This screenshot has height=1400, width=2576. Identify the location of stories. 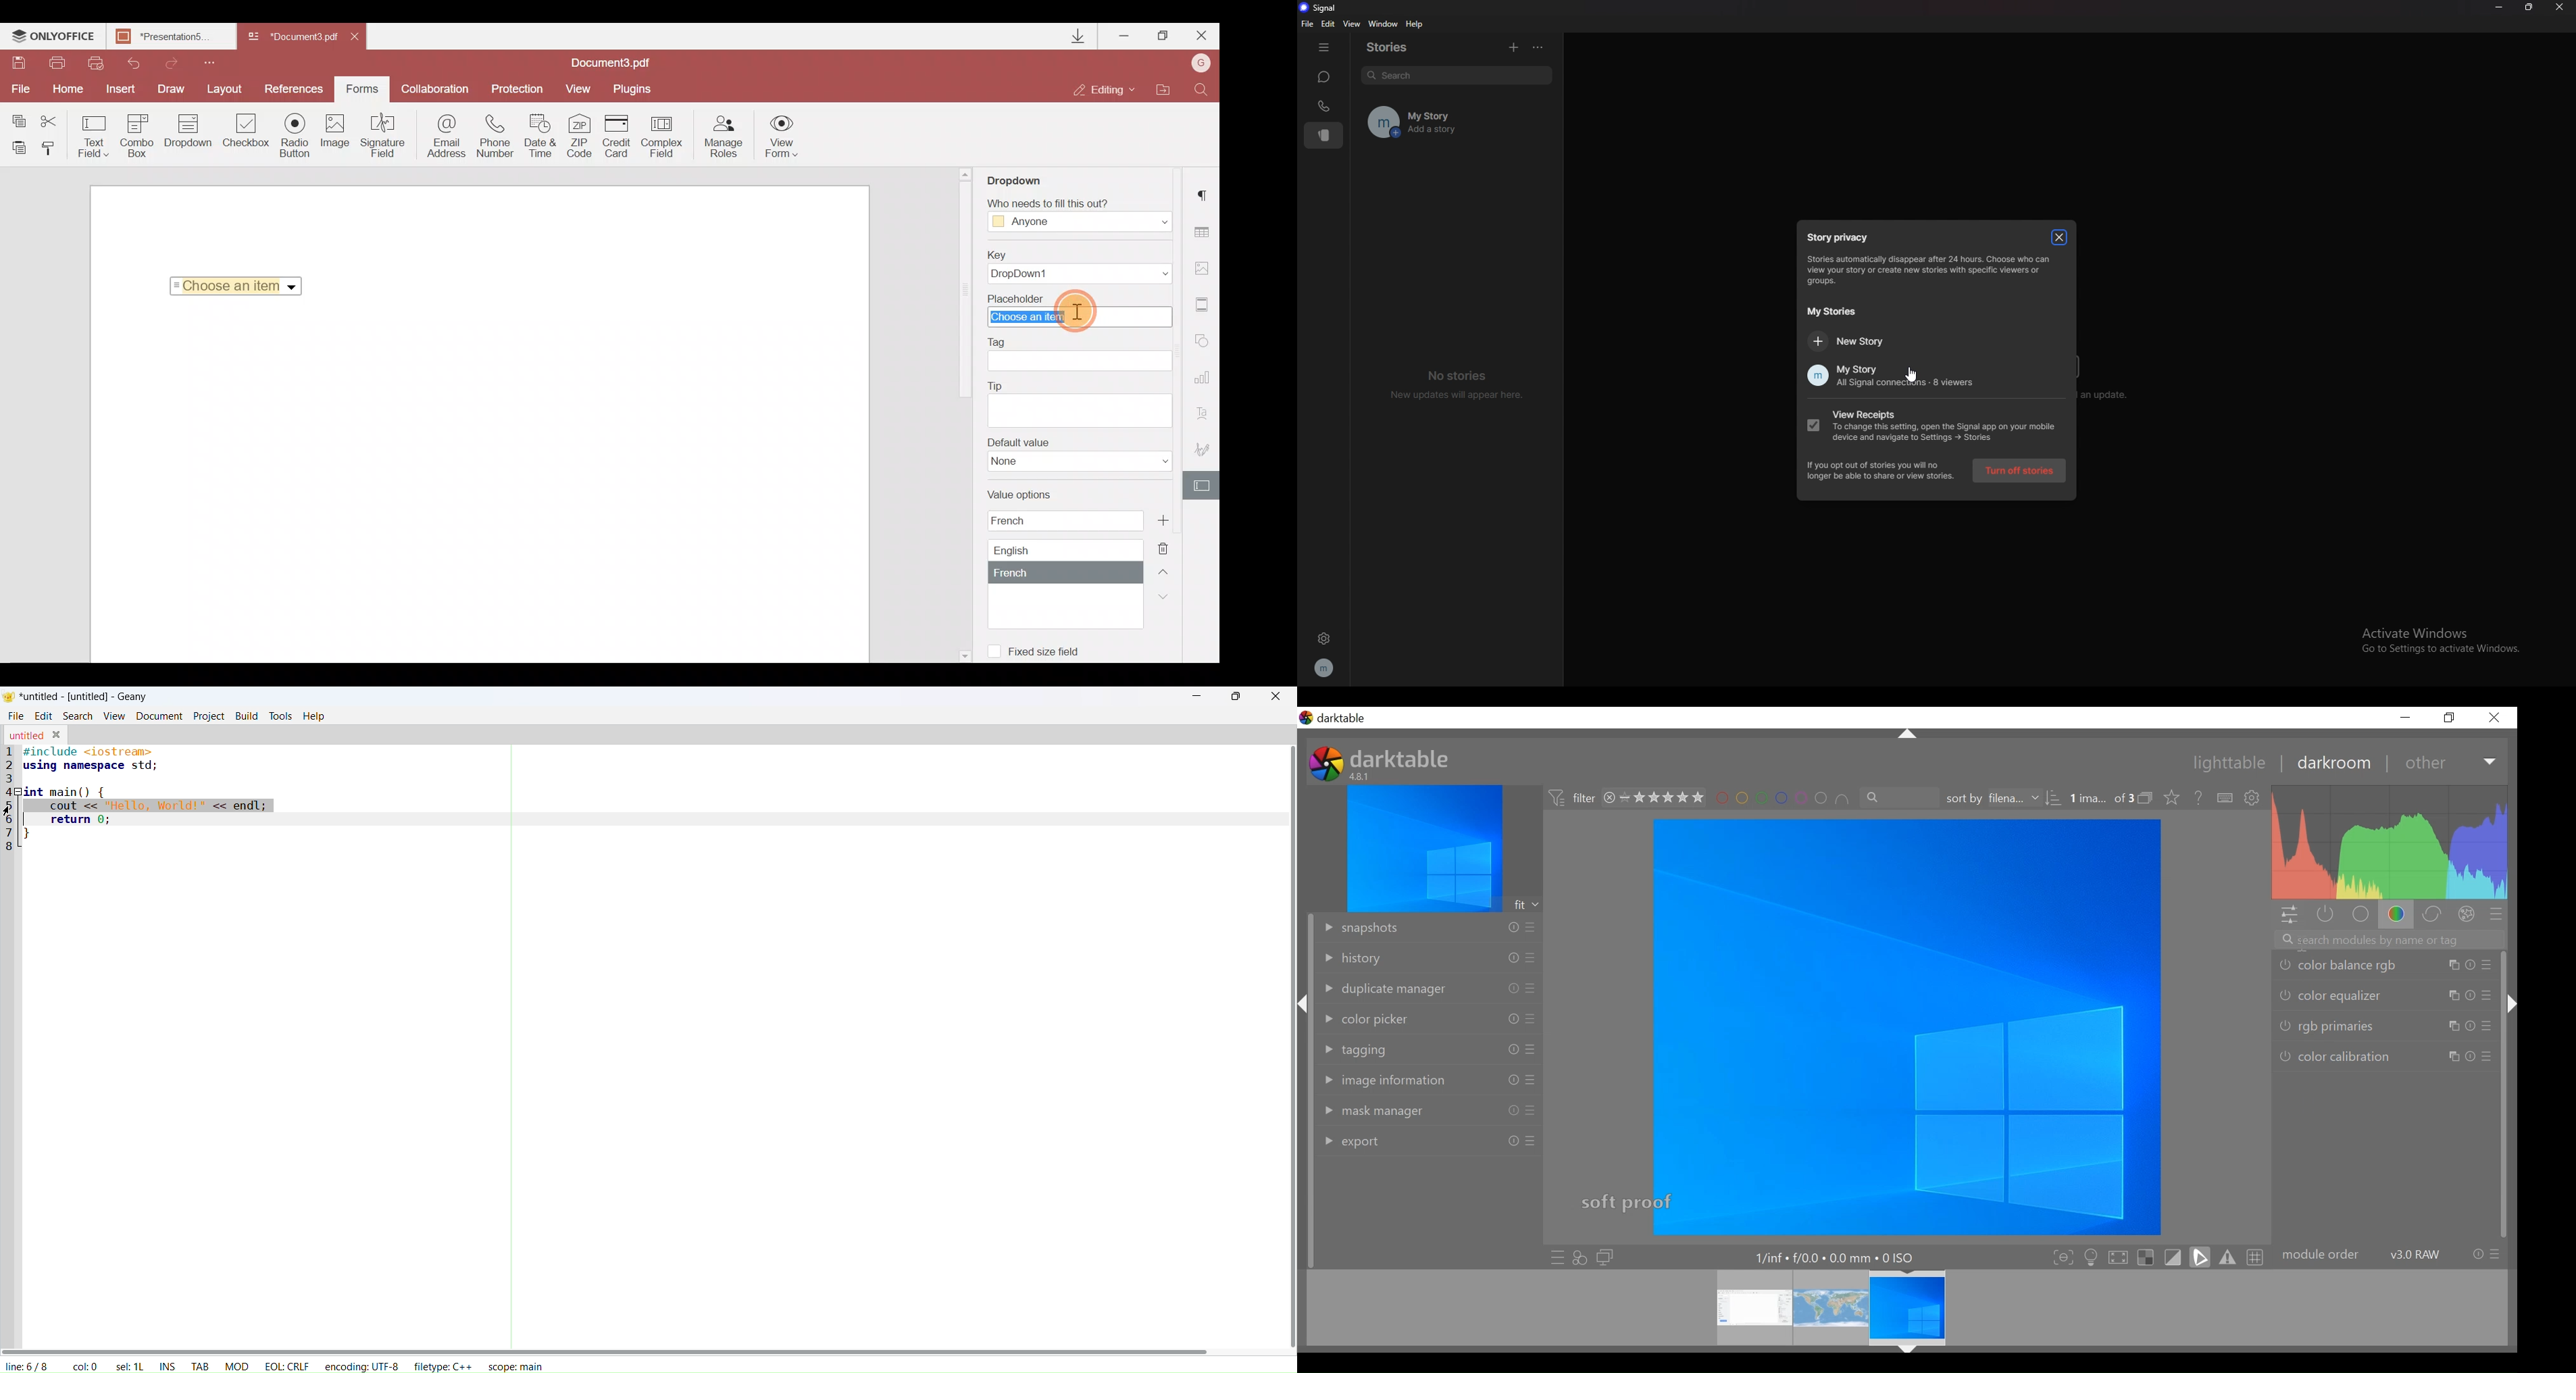
(1398, 47).